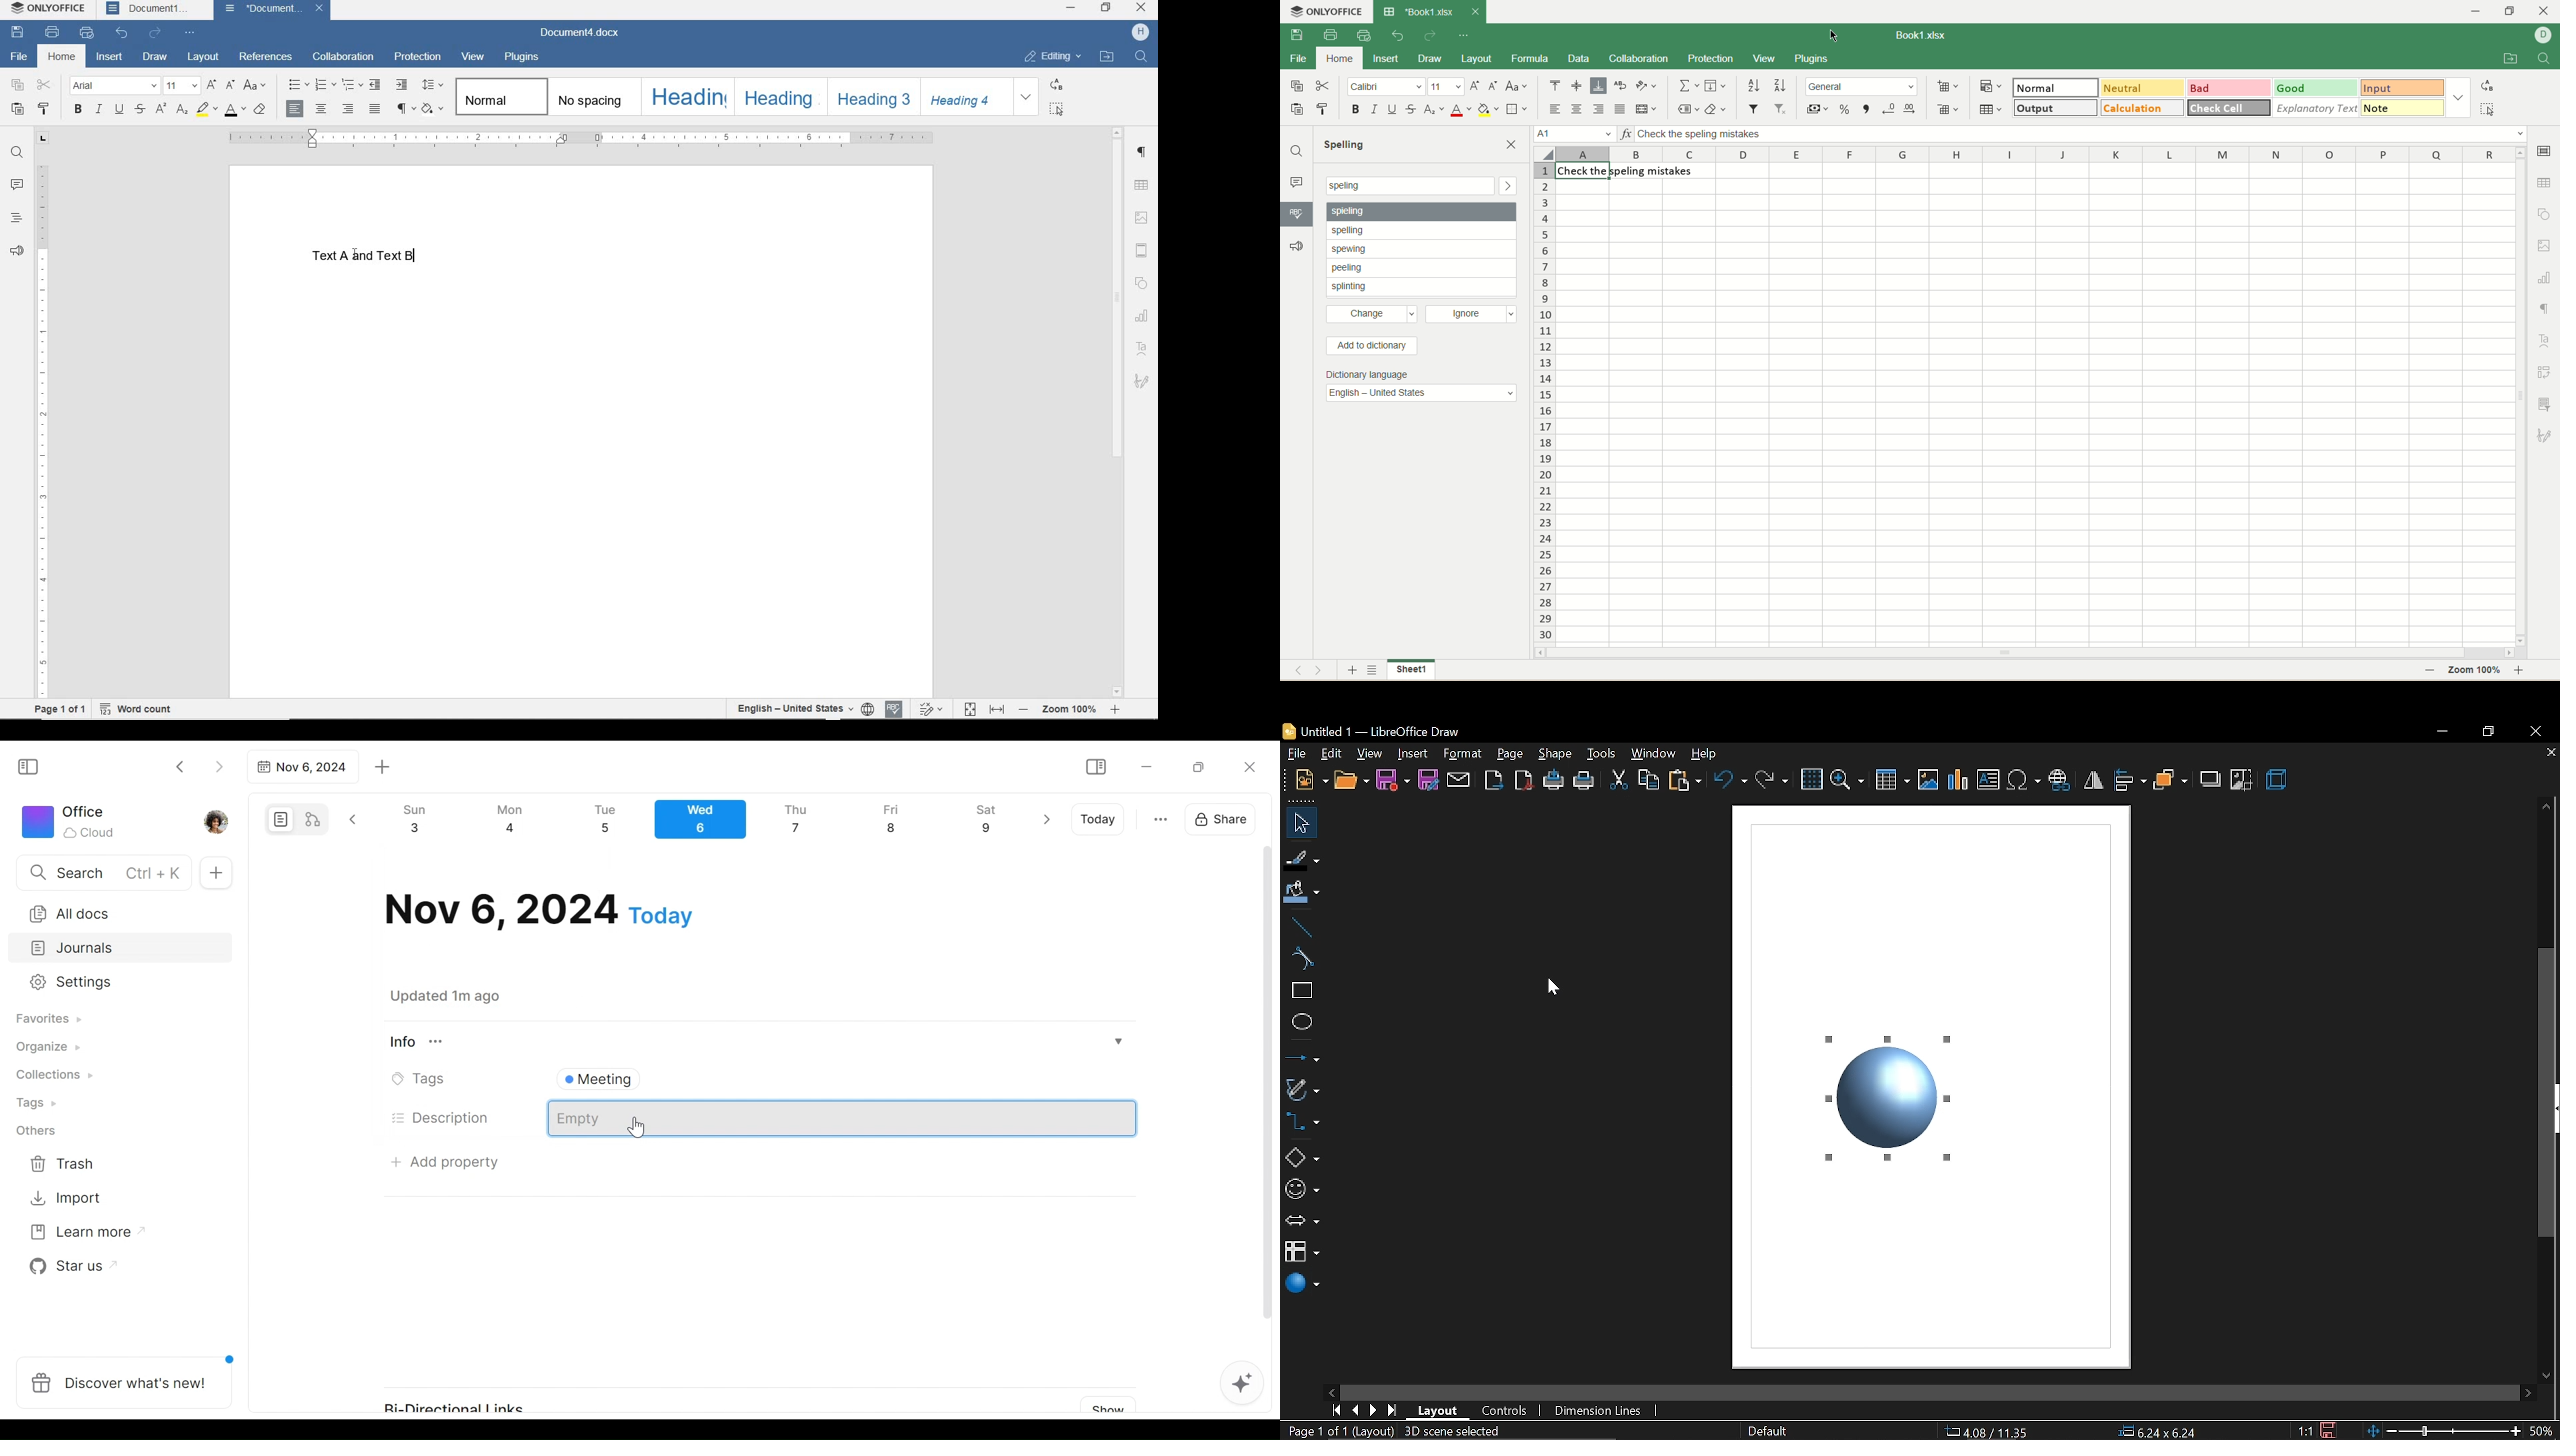 The image size is (2576, 1456). Describe the element at coordinates (1543, 405) in the screenshot. I see `cell number` at that location.